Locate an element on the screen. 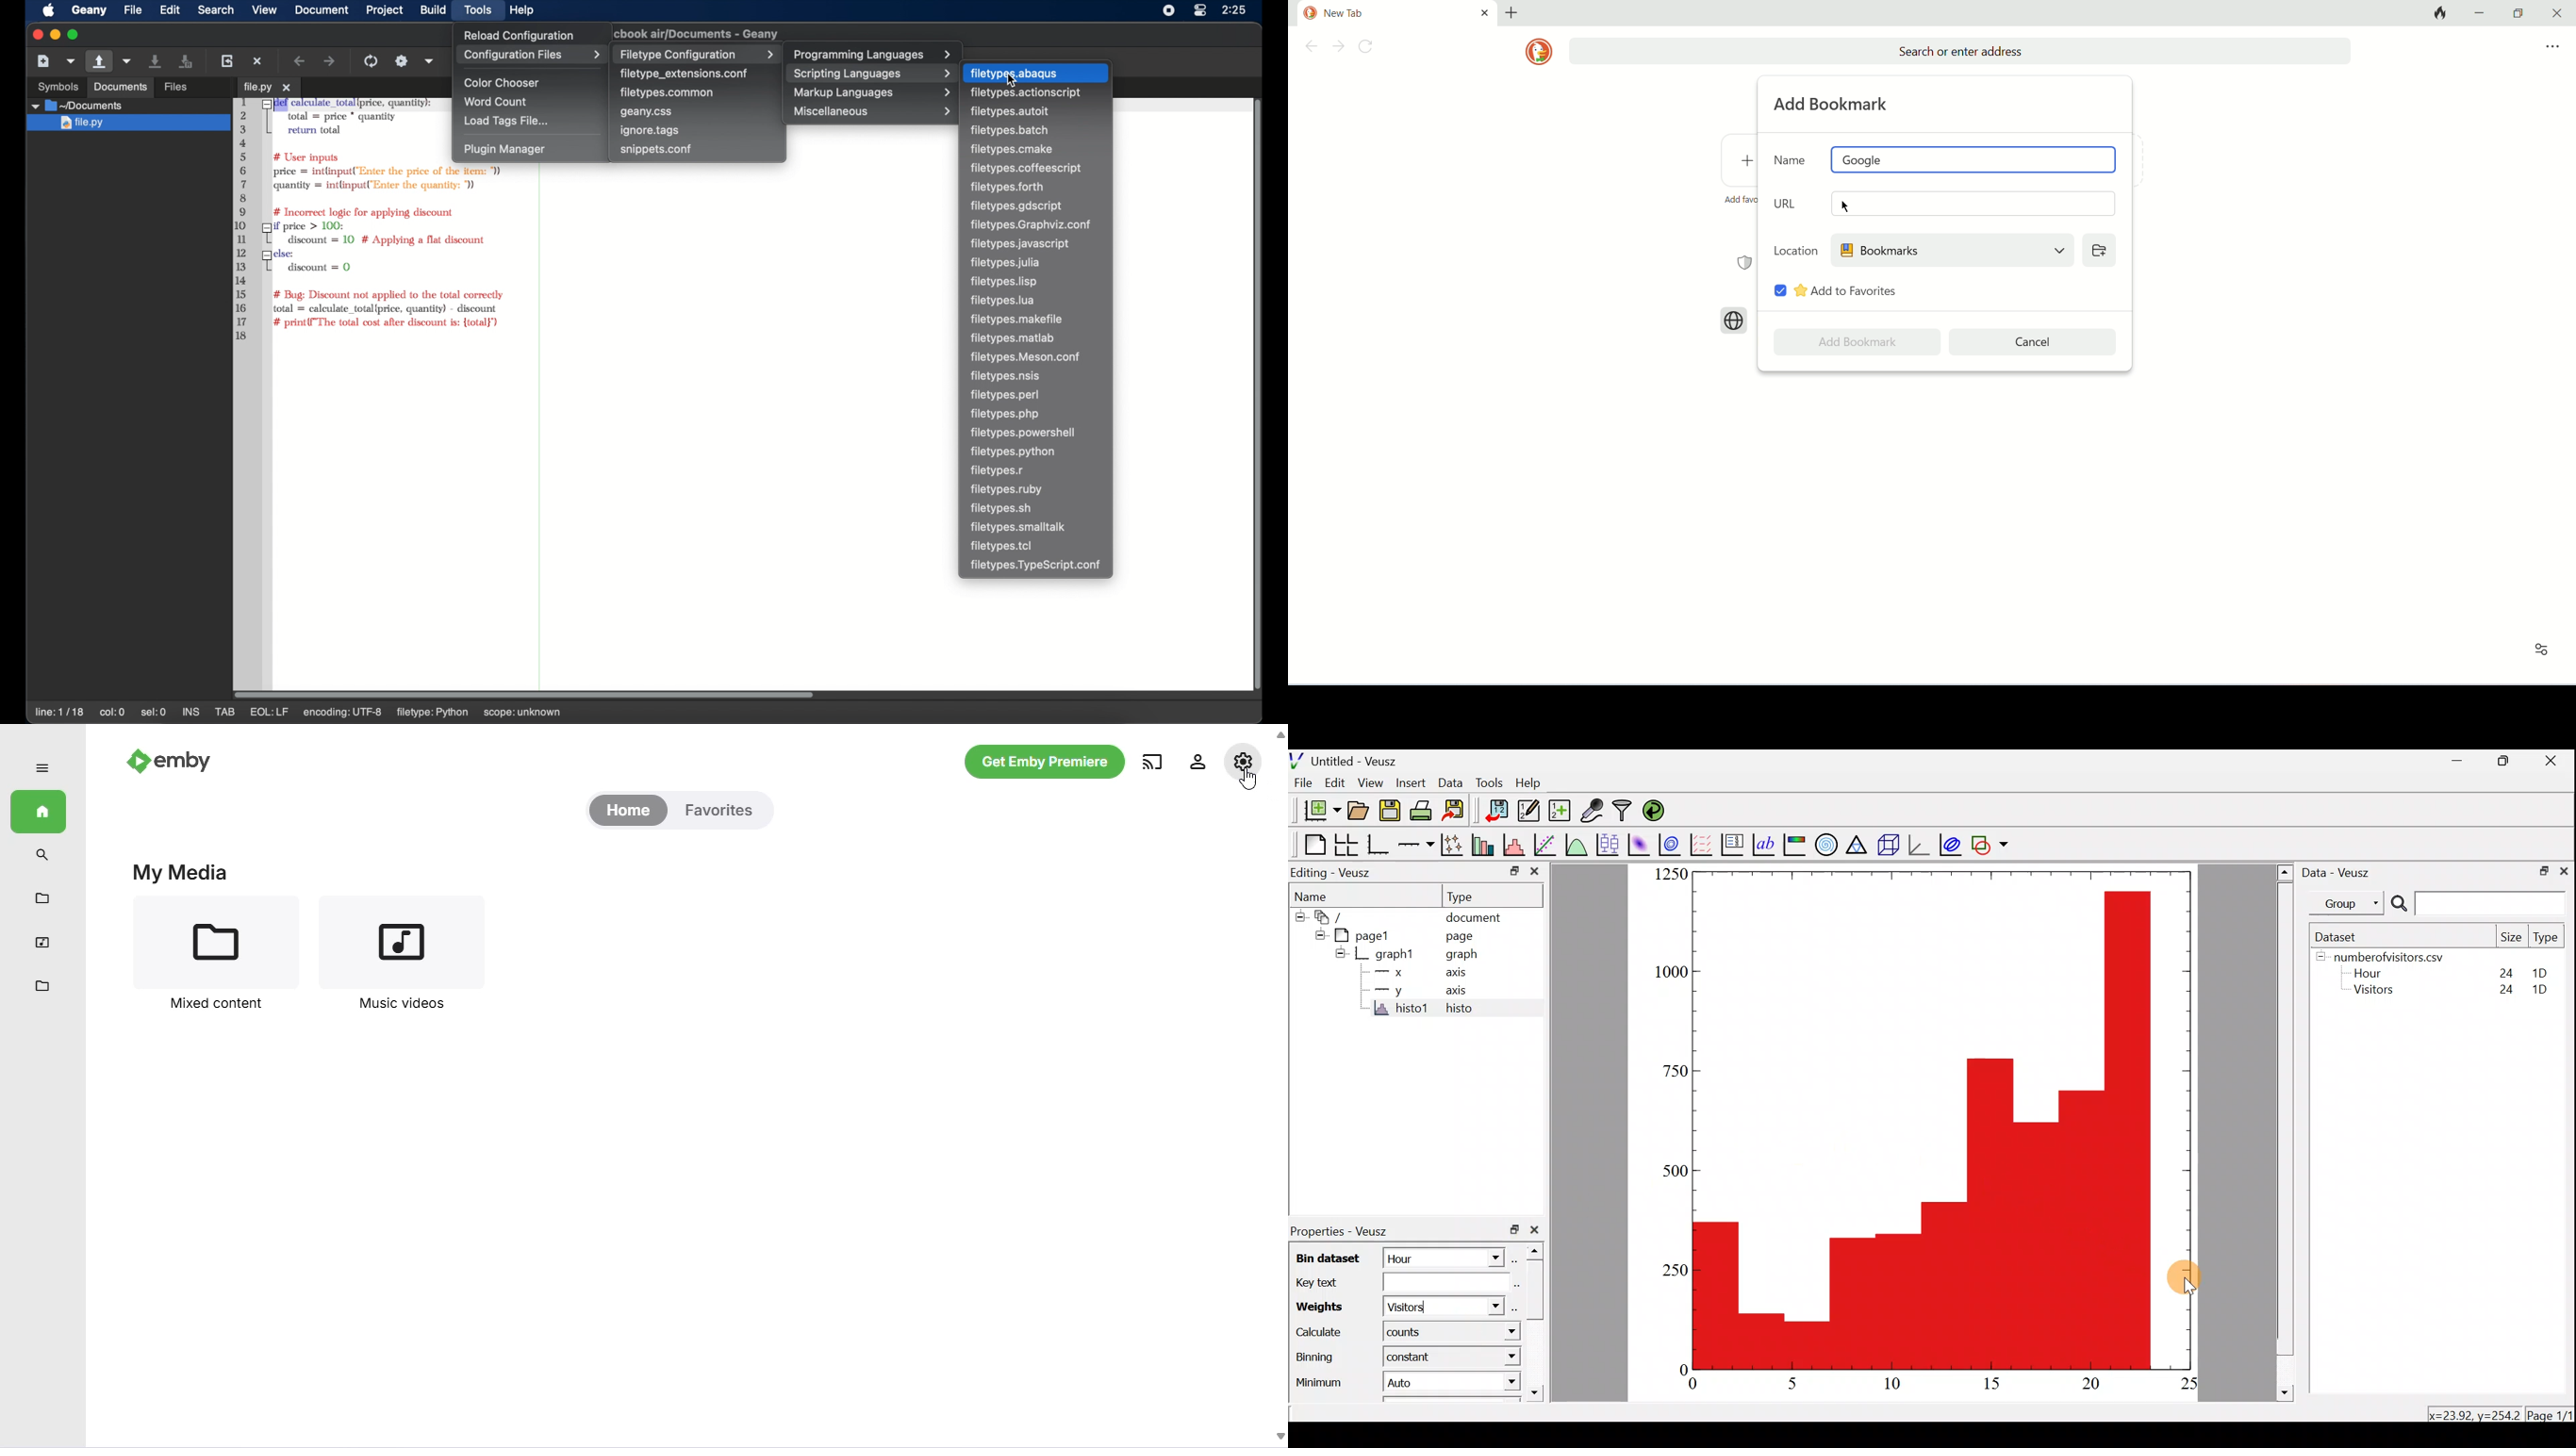 Image resolution: width=2576 pixels, height=1456 pixels. text label is located at coordinates (1764, 844).